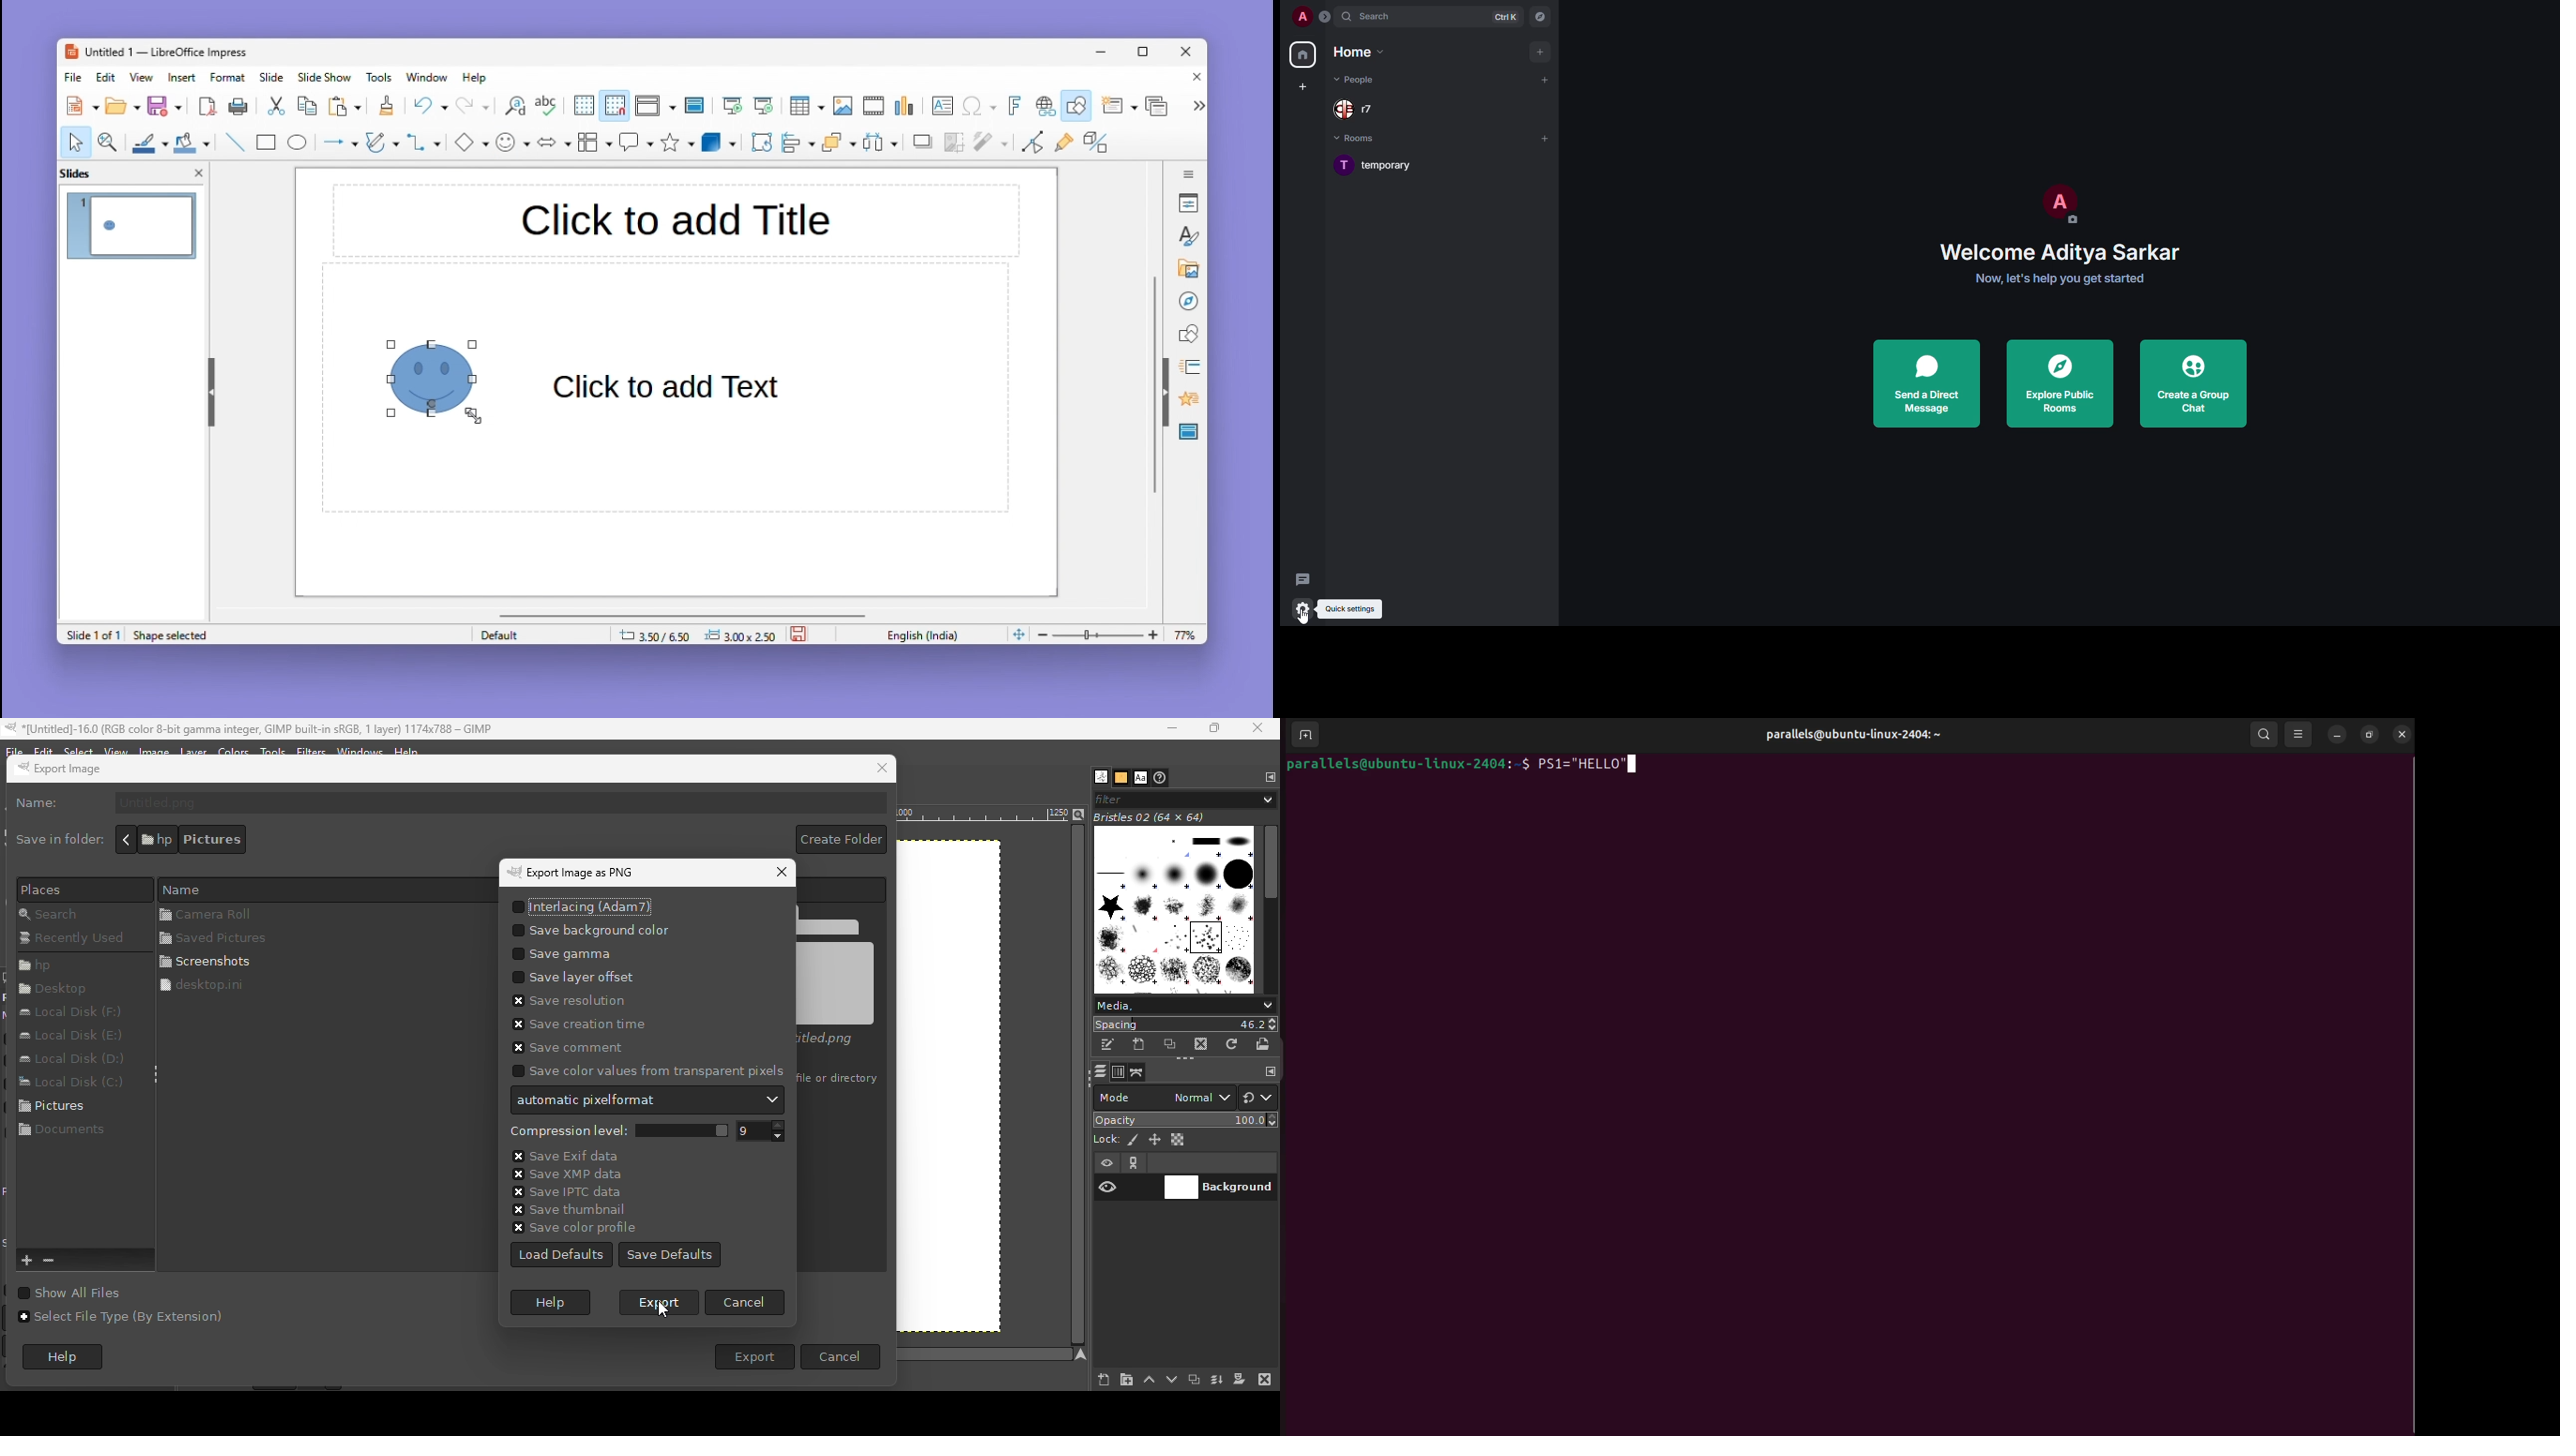  Describe the element at coordinates (430, 106) in the screenshot. I see `undo` at that location.